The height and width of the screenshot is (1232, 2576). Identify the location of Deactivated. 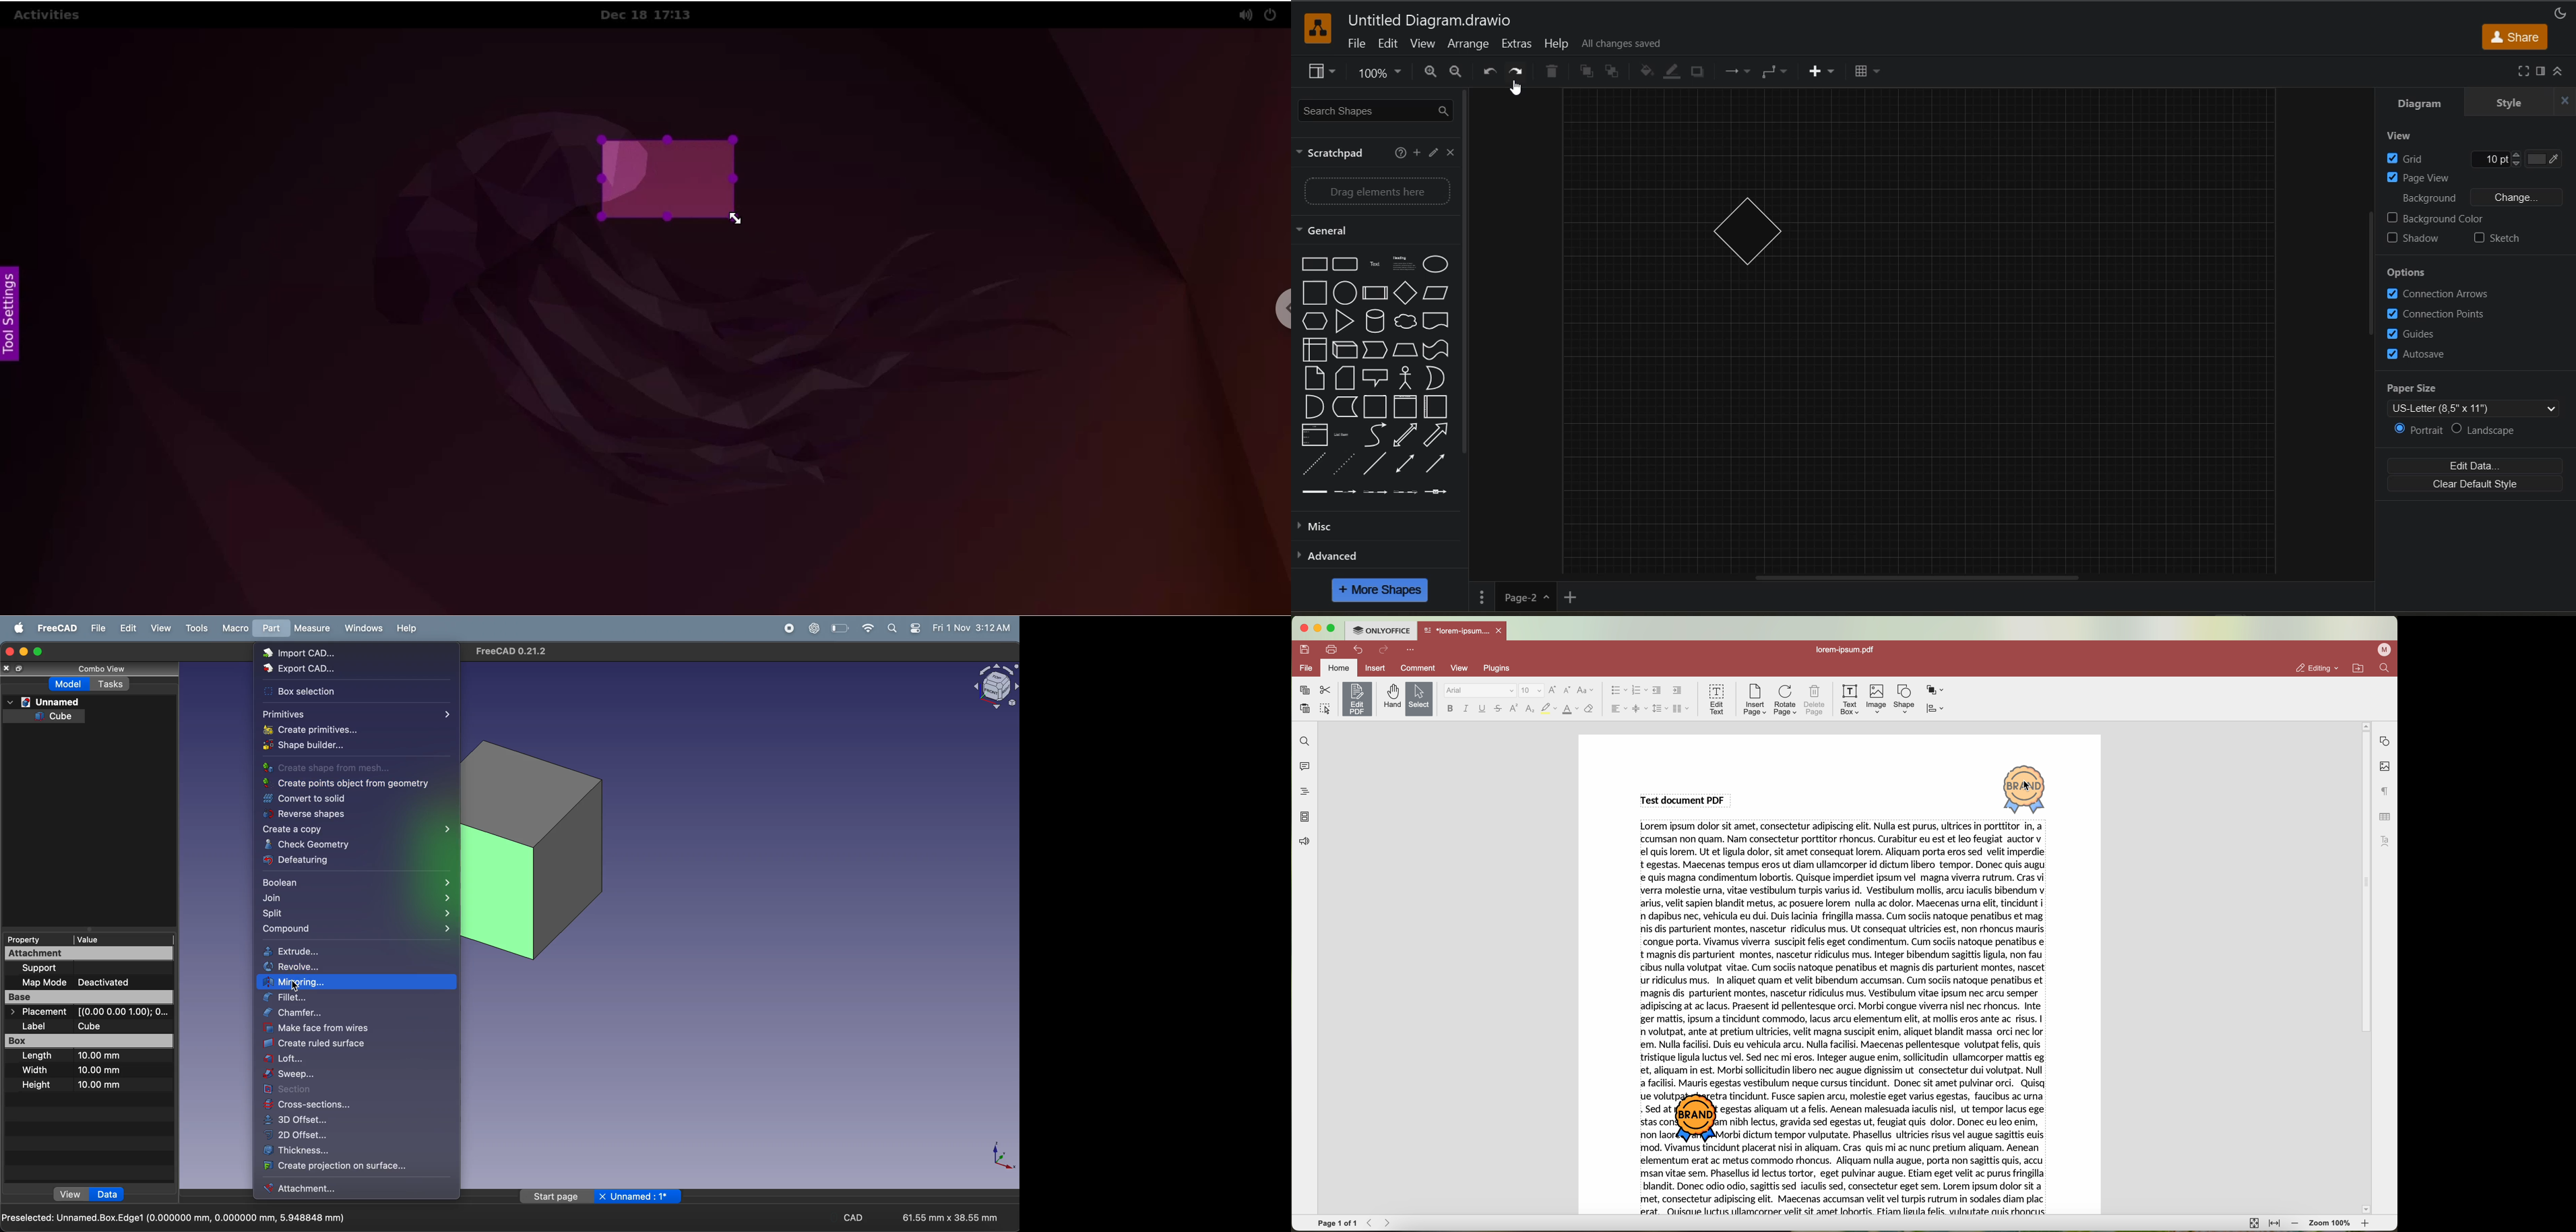
(116, 982).